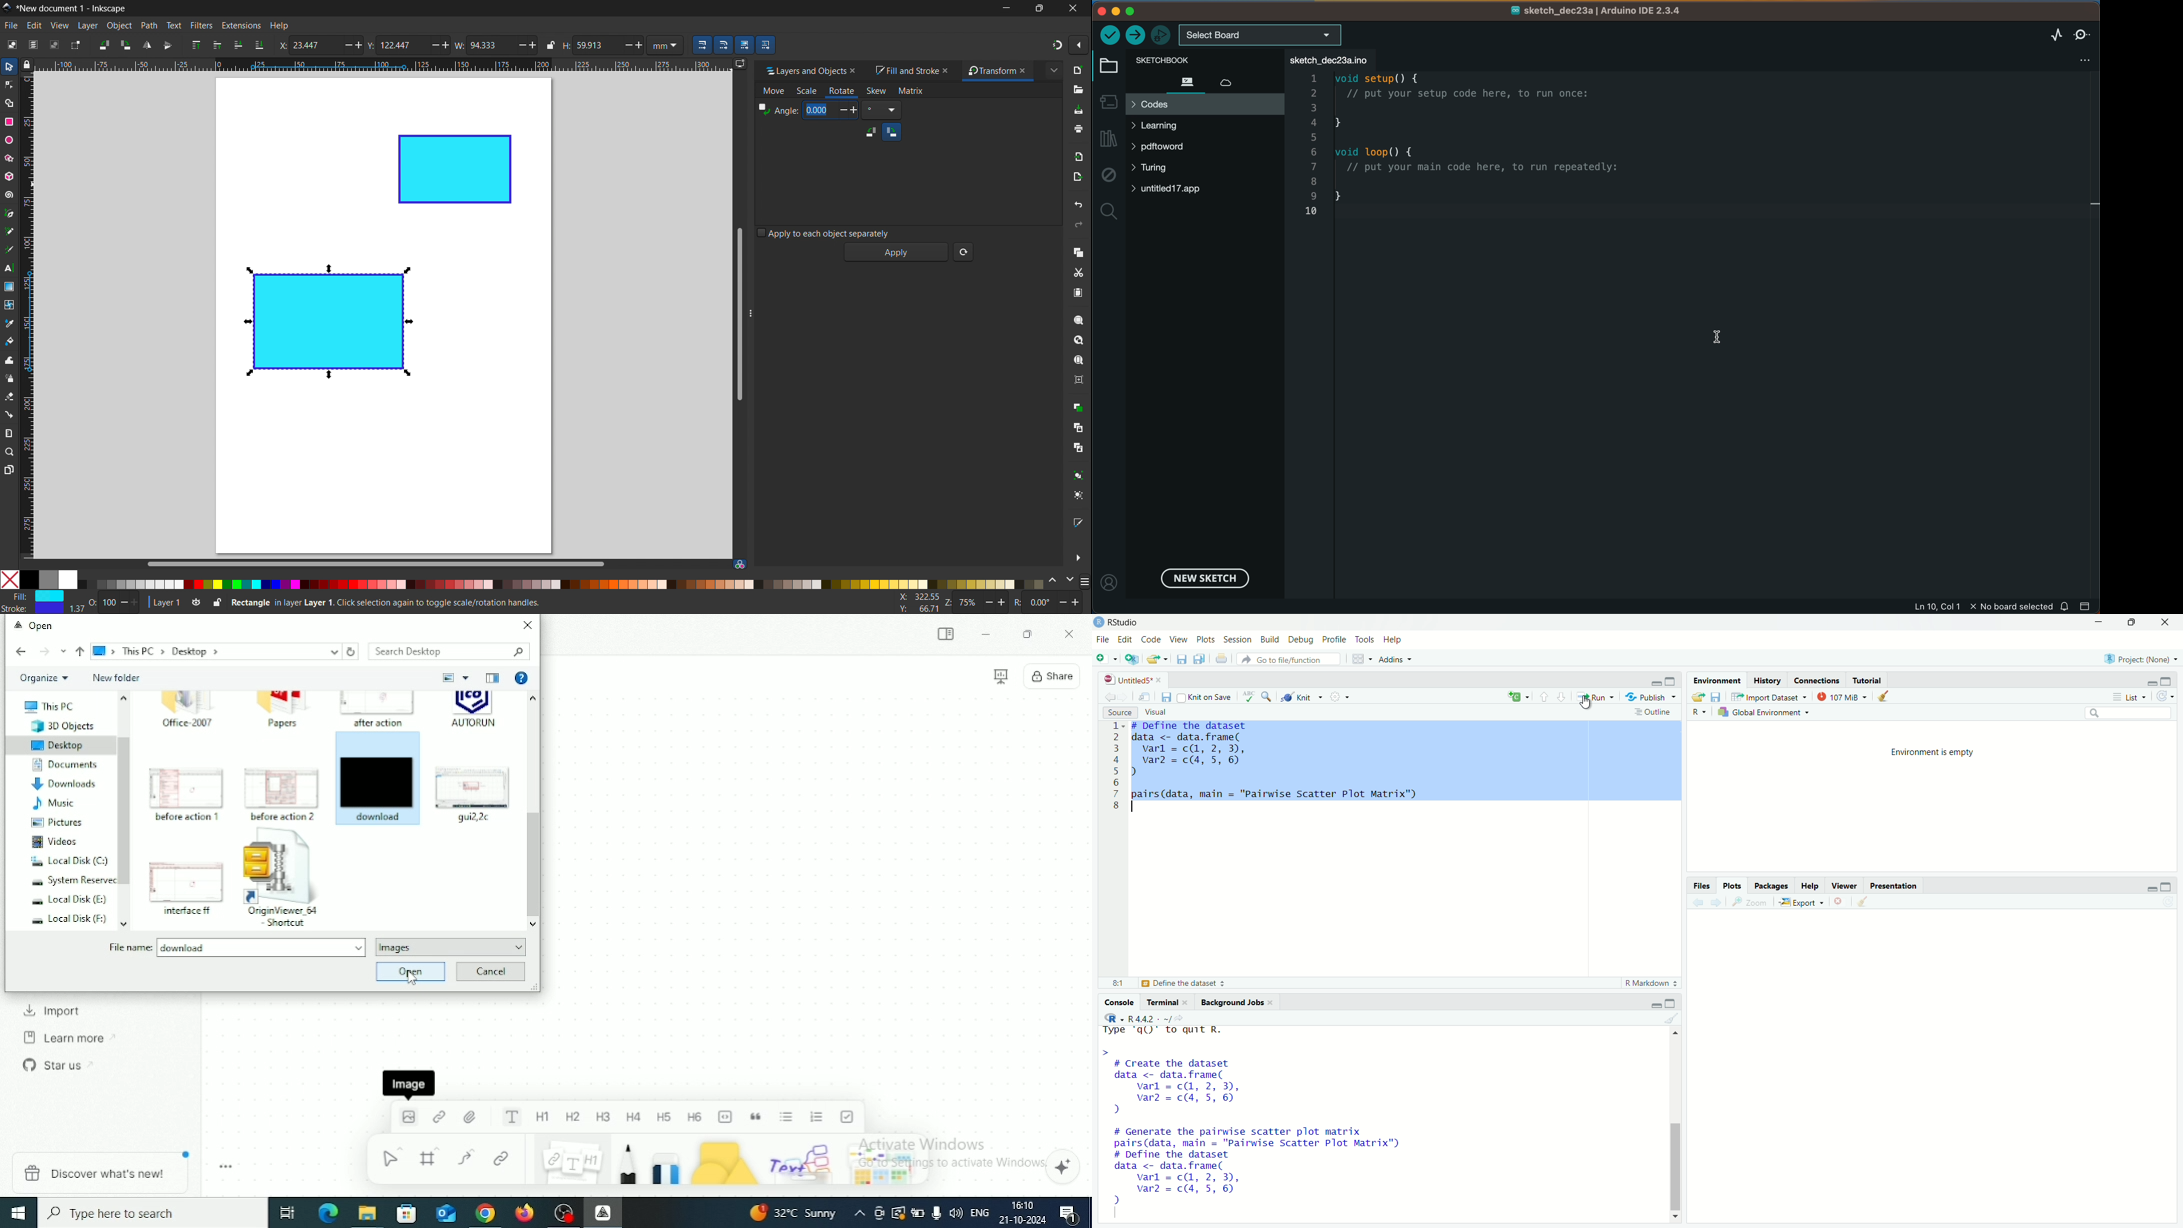 Image resolution: width=2184 pixels, height=1232 pixels. I want to click on Affine, so click(603, 1212).